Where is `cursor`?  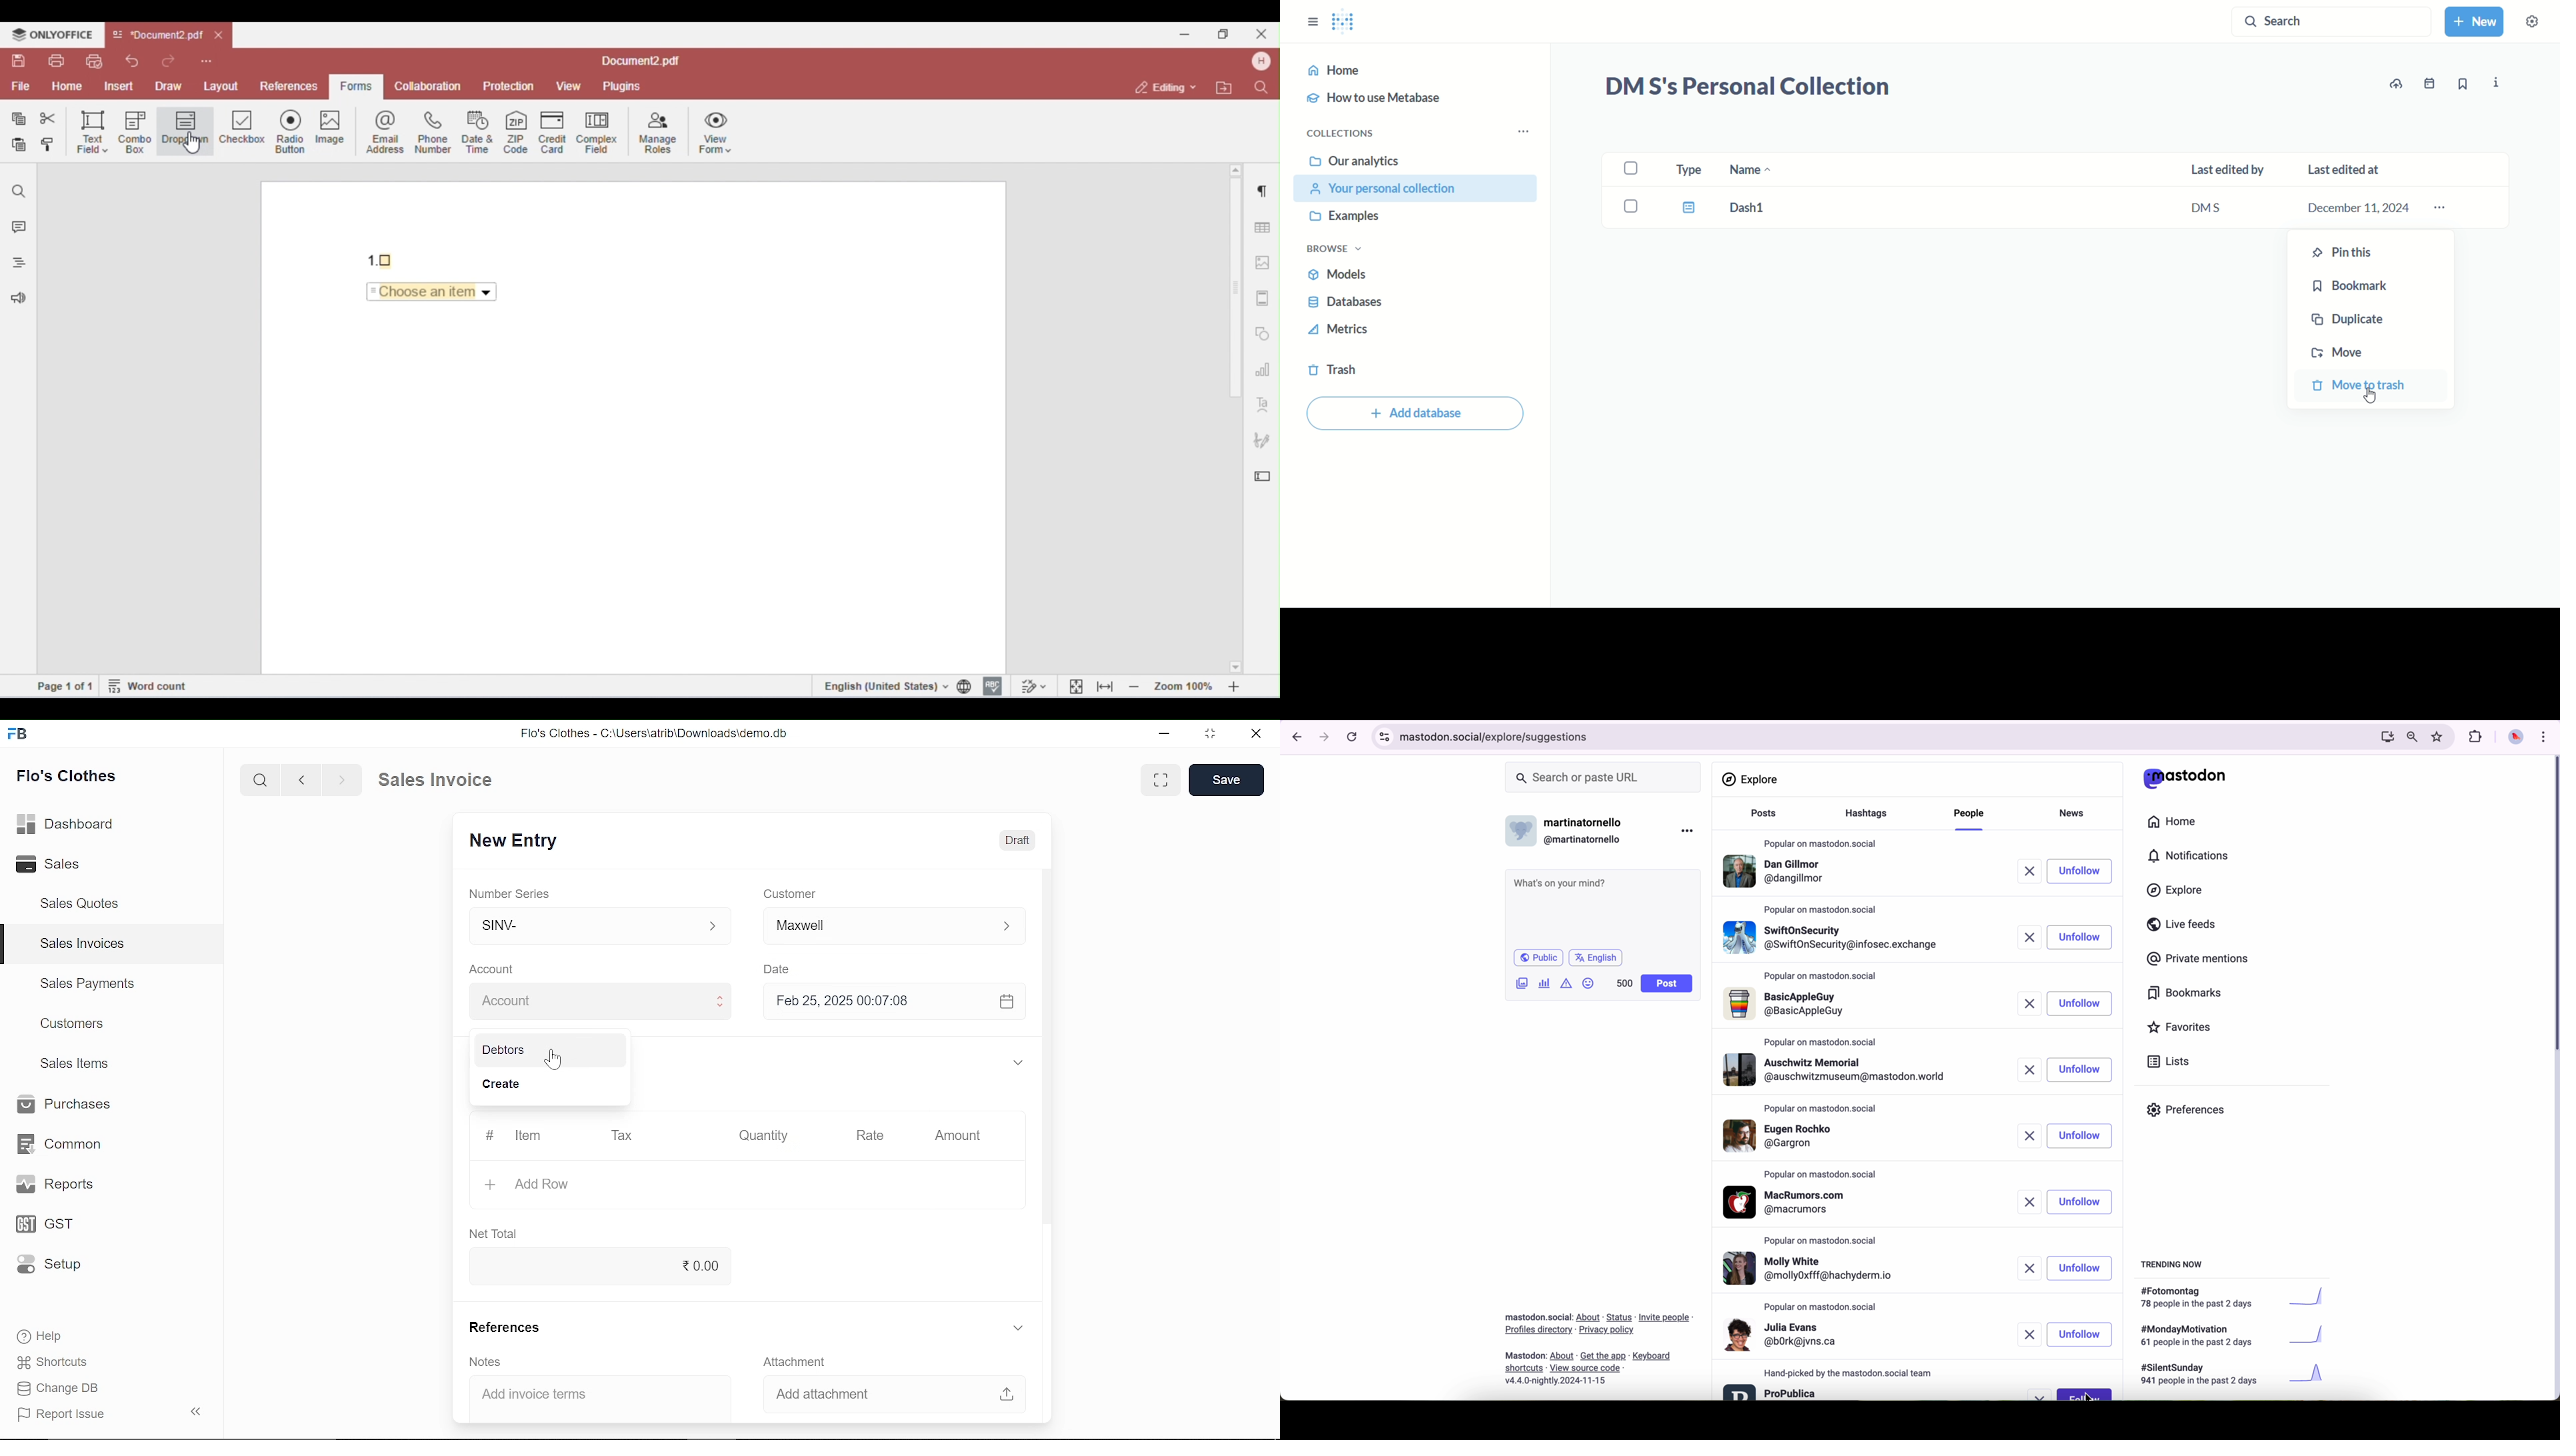 cursor is located at coordinates (2093, 1395).